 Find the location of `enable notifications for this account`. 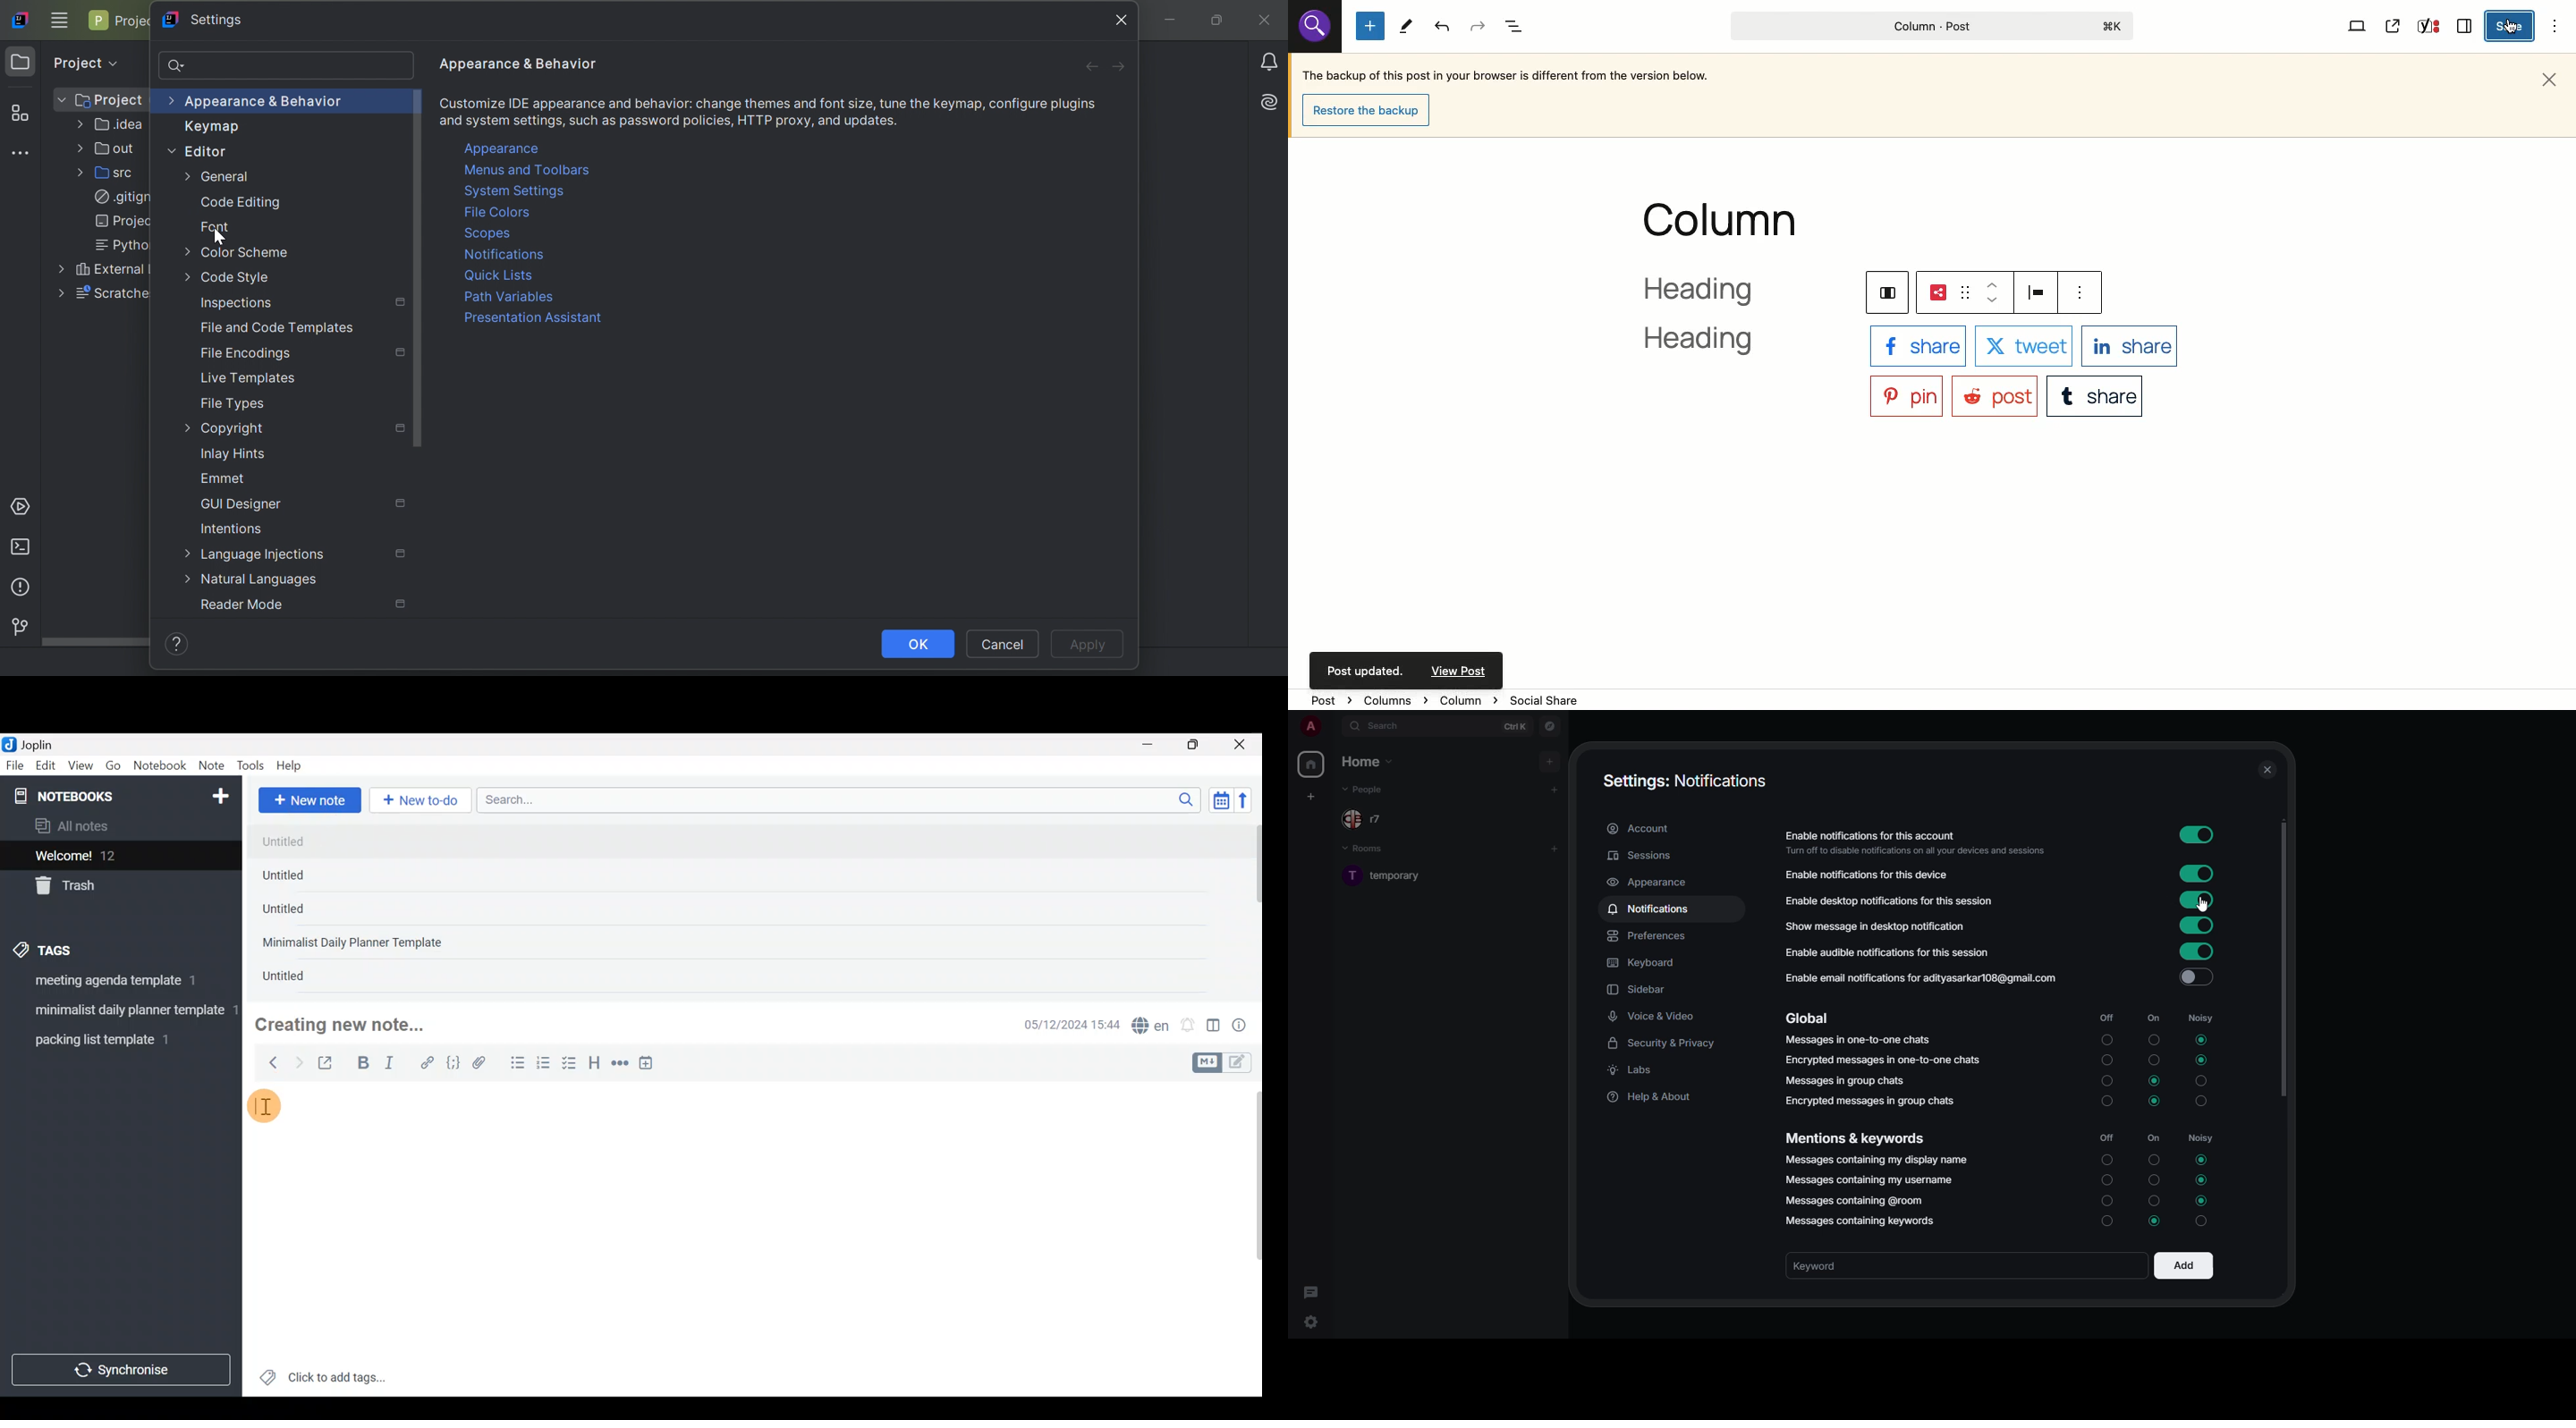

enable notifications for this account is located at coordinates (1915, 841).